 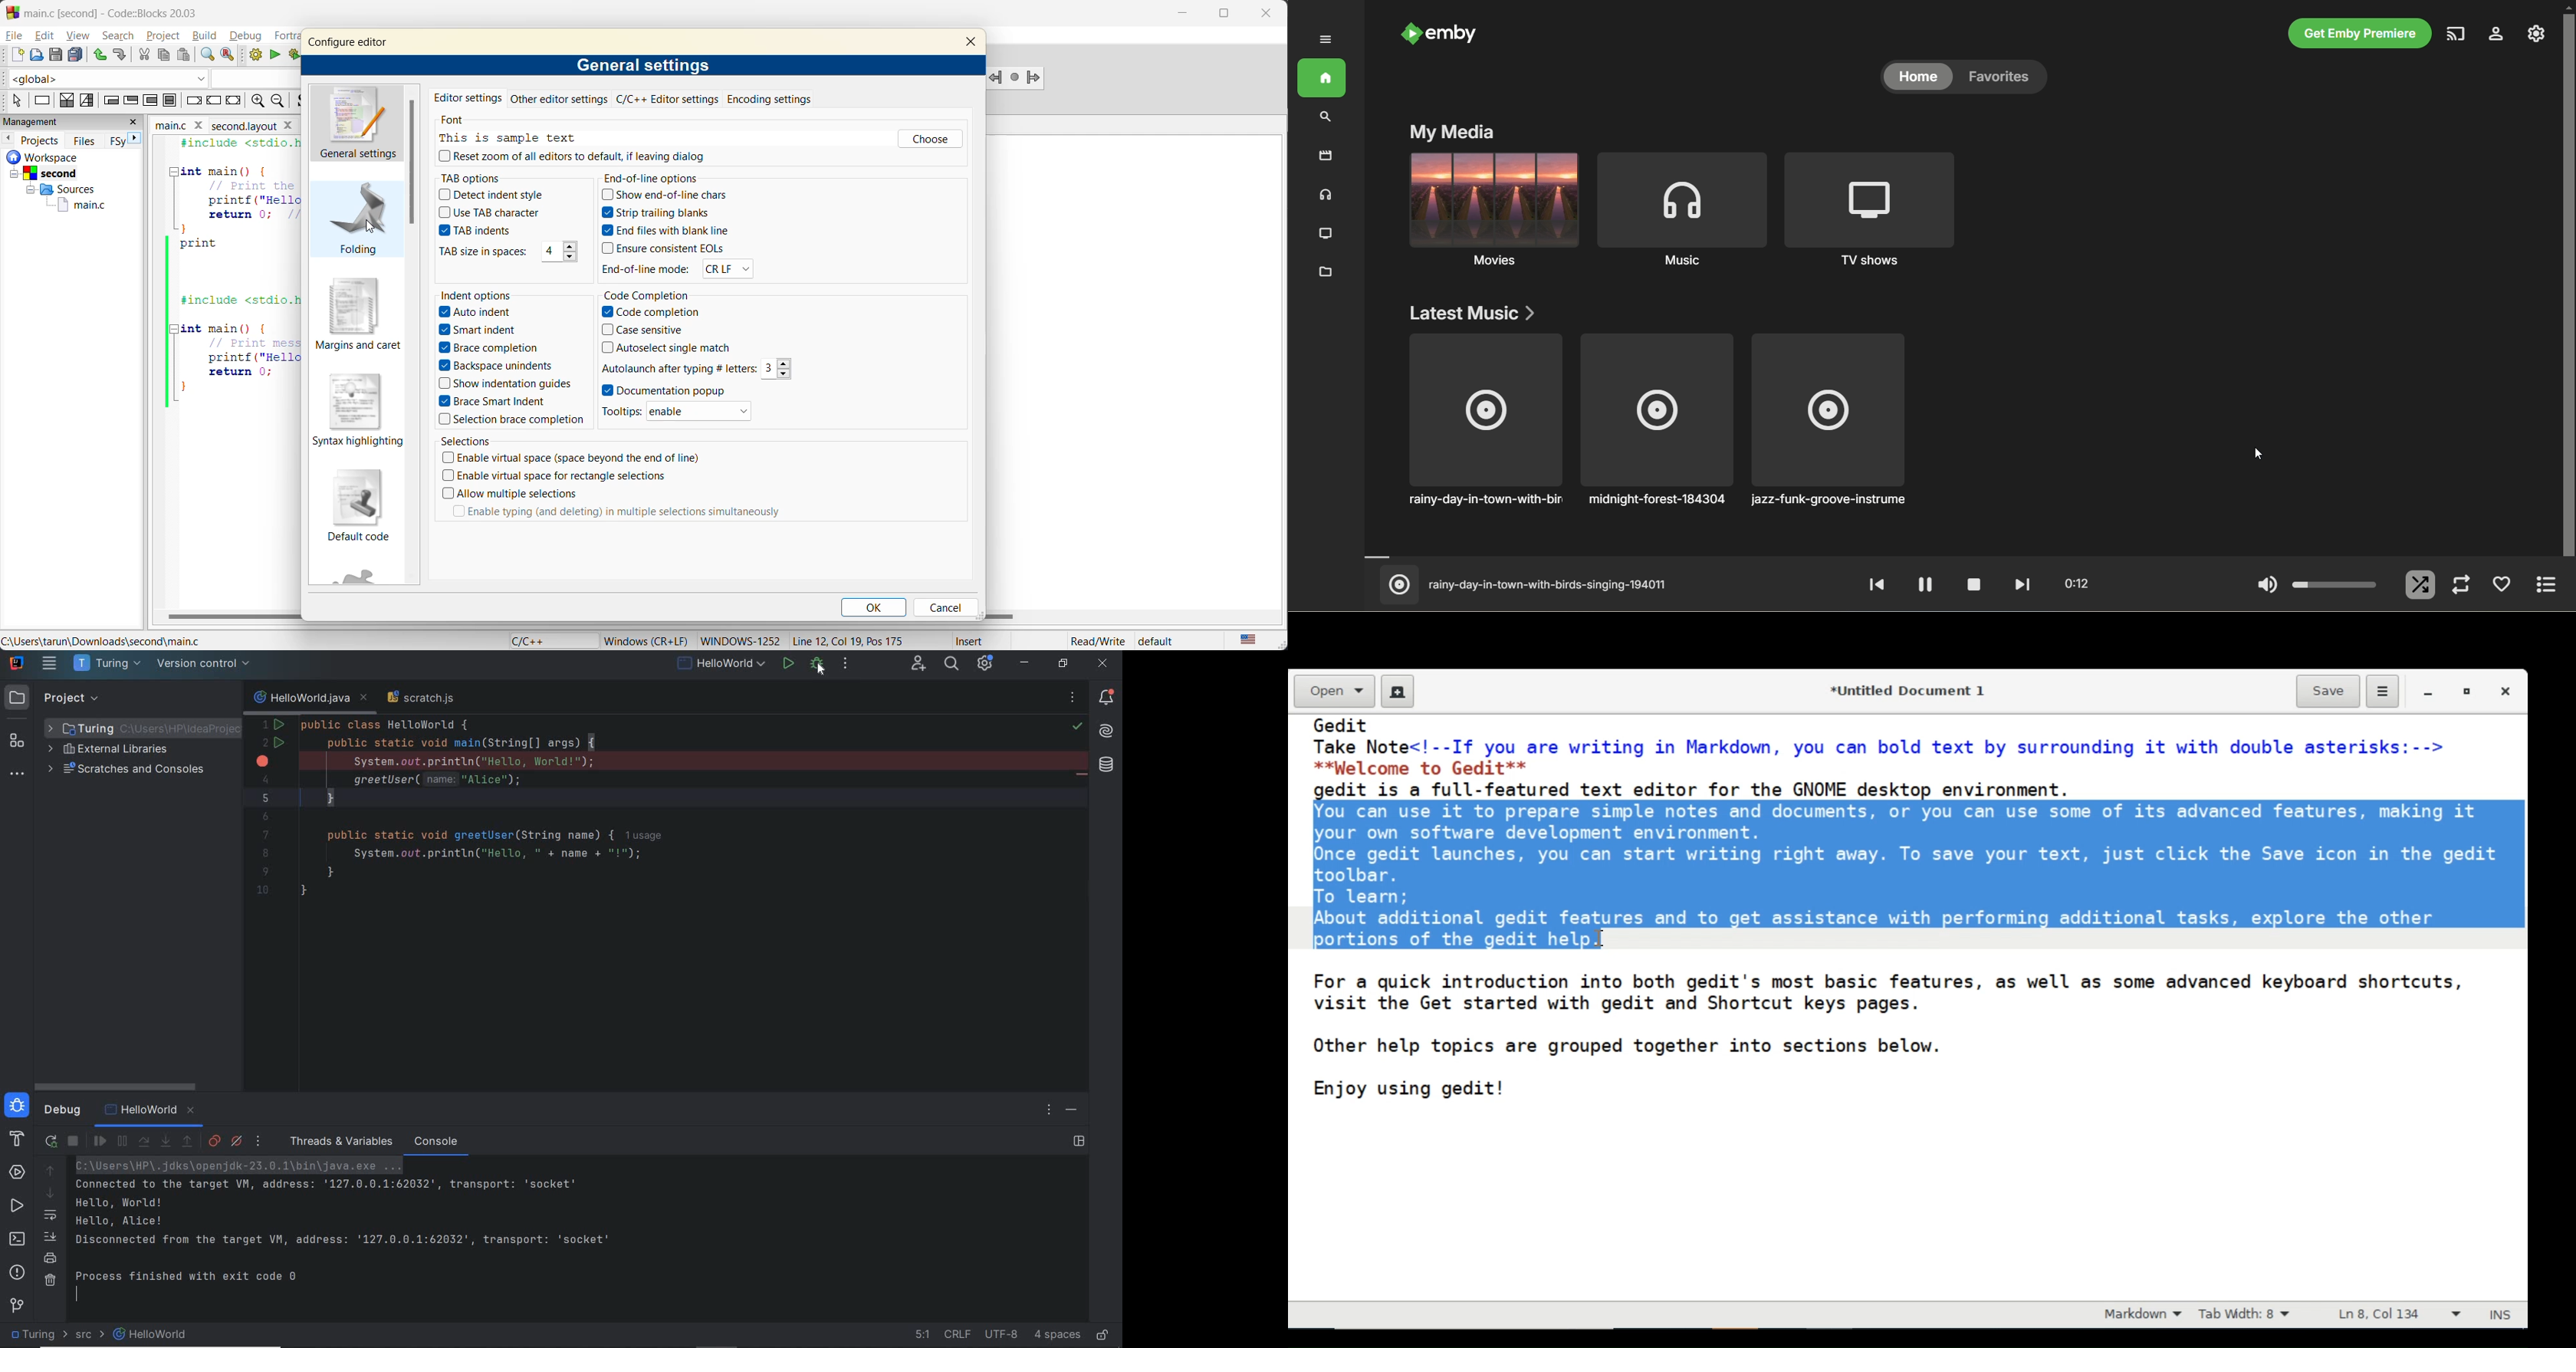 What do you see at coordinates (661, 388) in the screenshot?
I see `Documentation popup` at bounding box center [661, 388].